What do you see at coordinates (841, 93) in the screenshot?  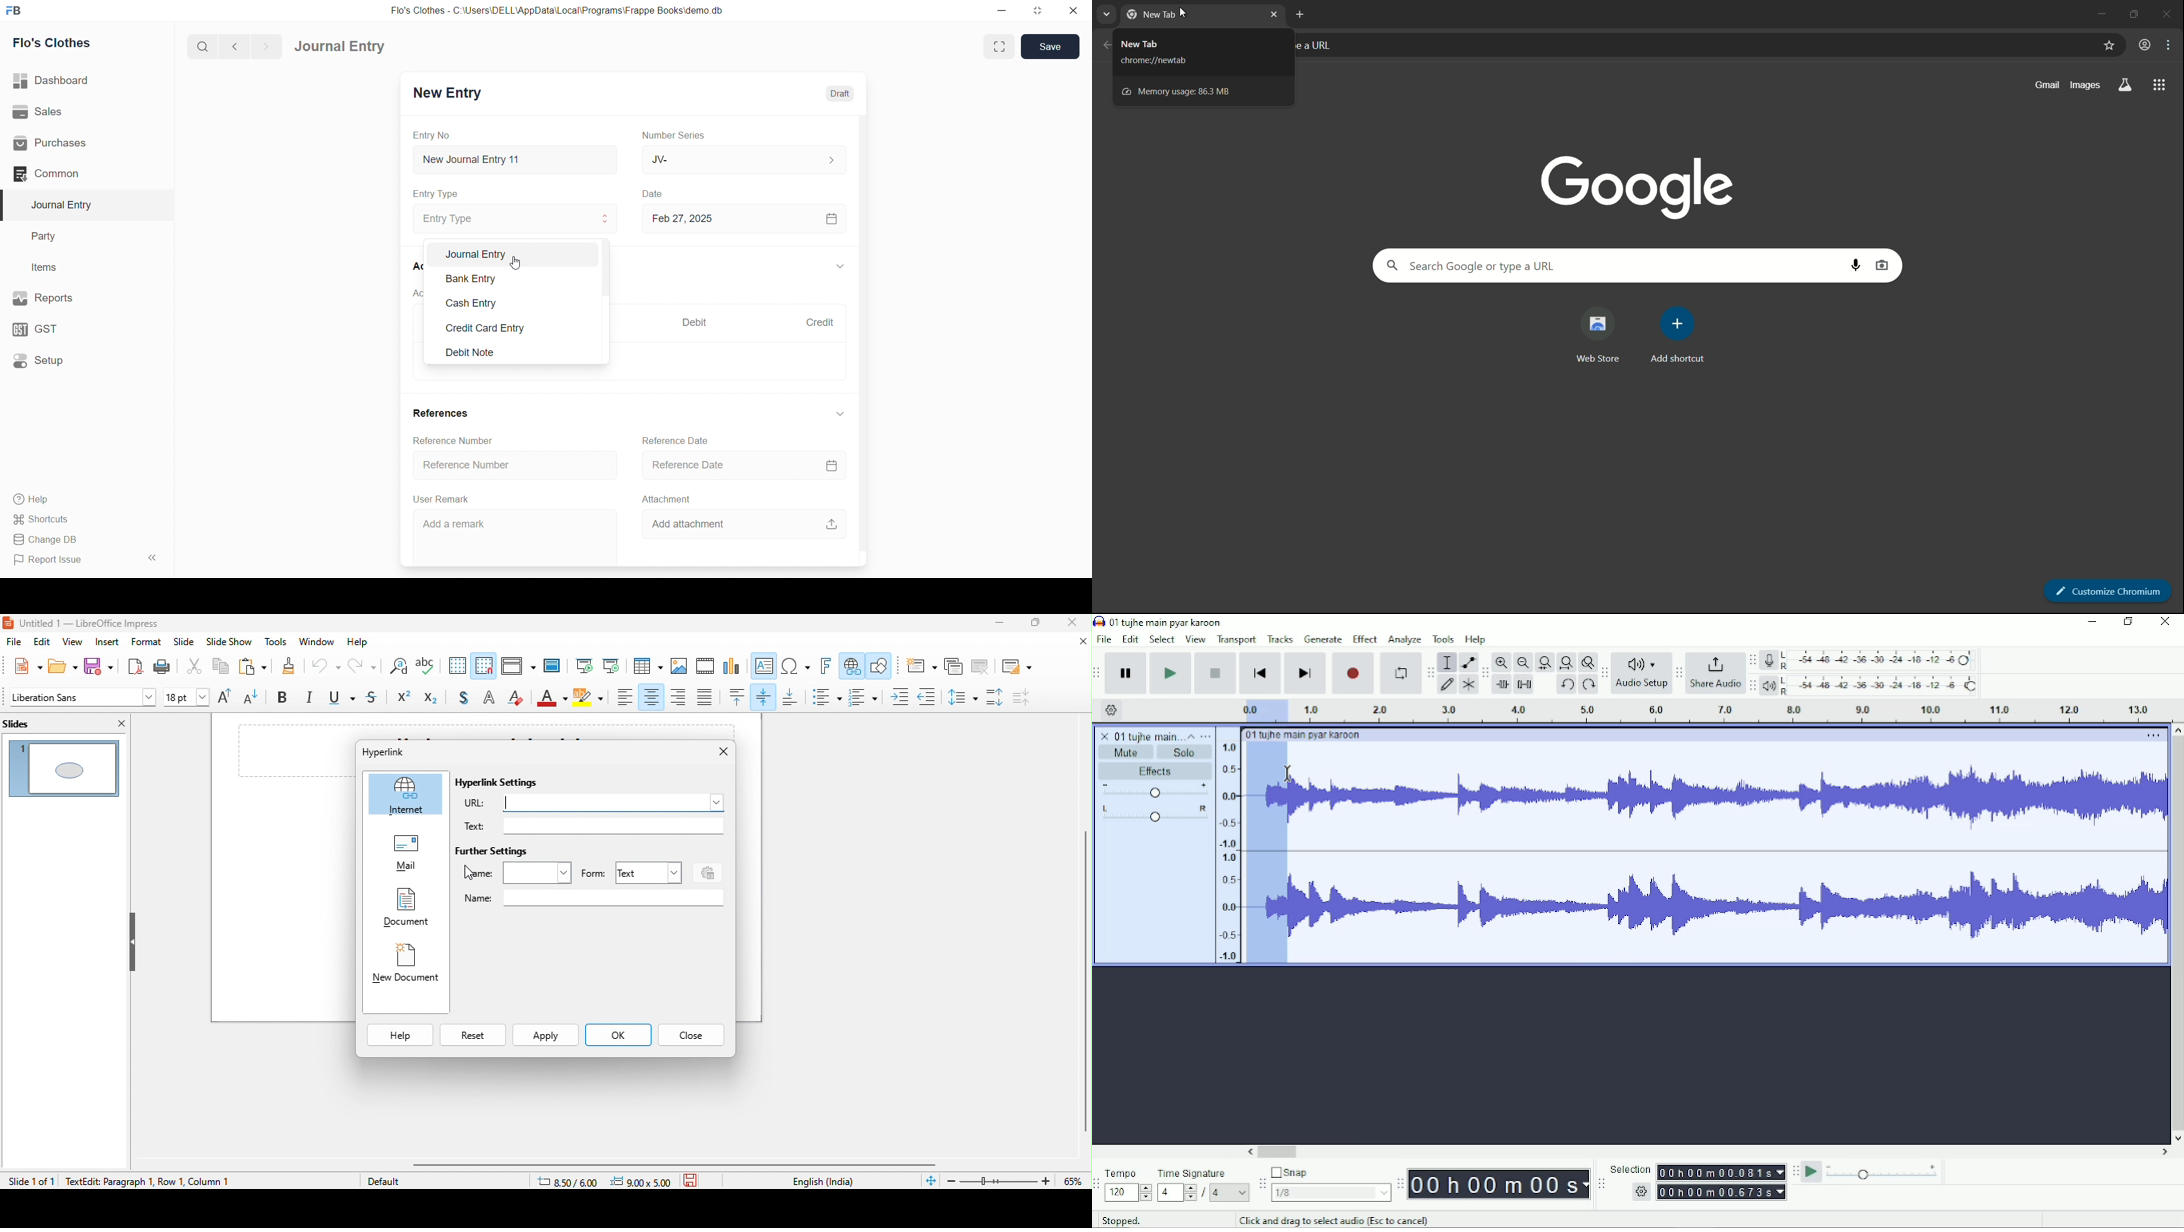 I see `Draft` at bounding box center [841, 93].